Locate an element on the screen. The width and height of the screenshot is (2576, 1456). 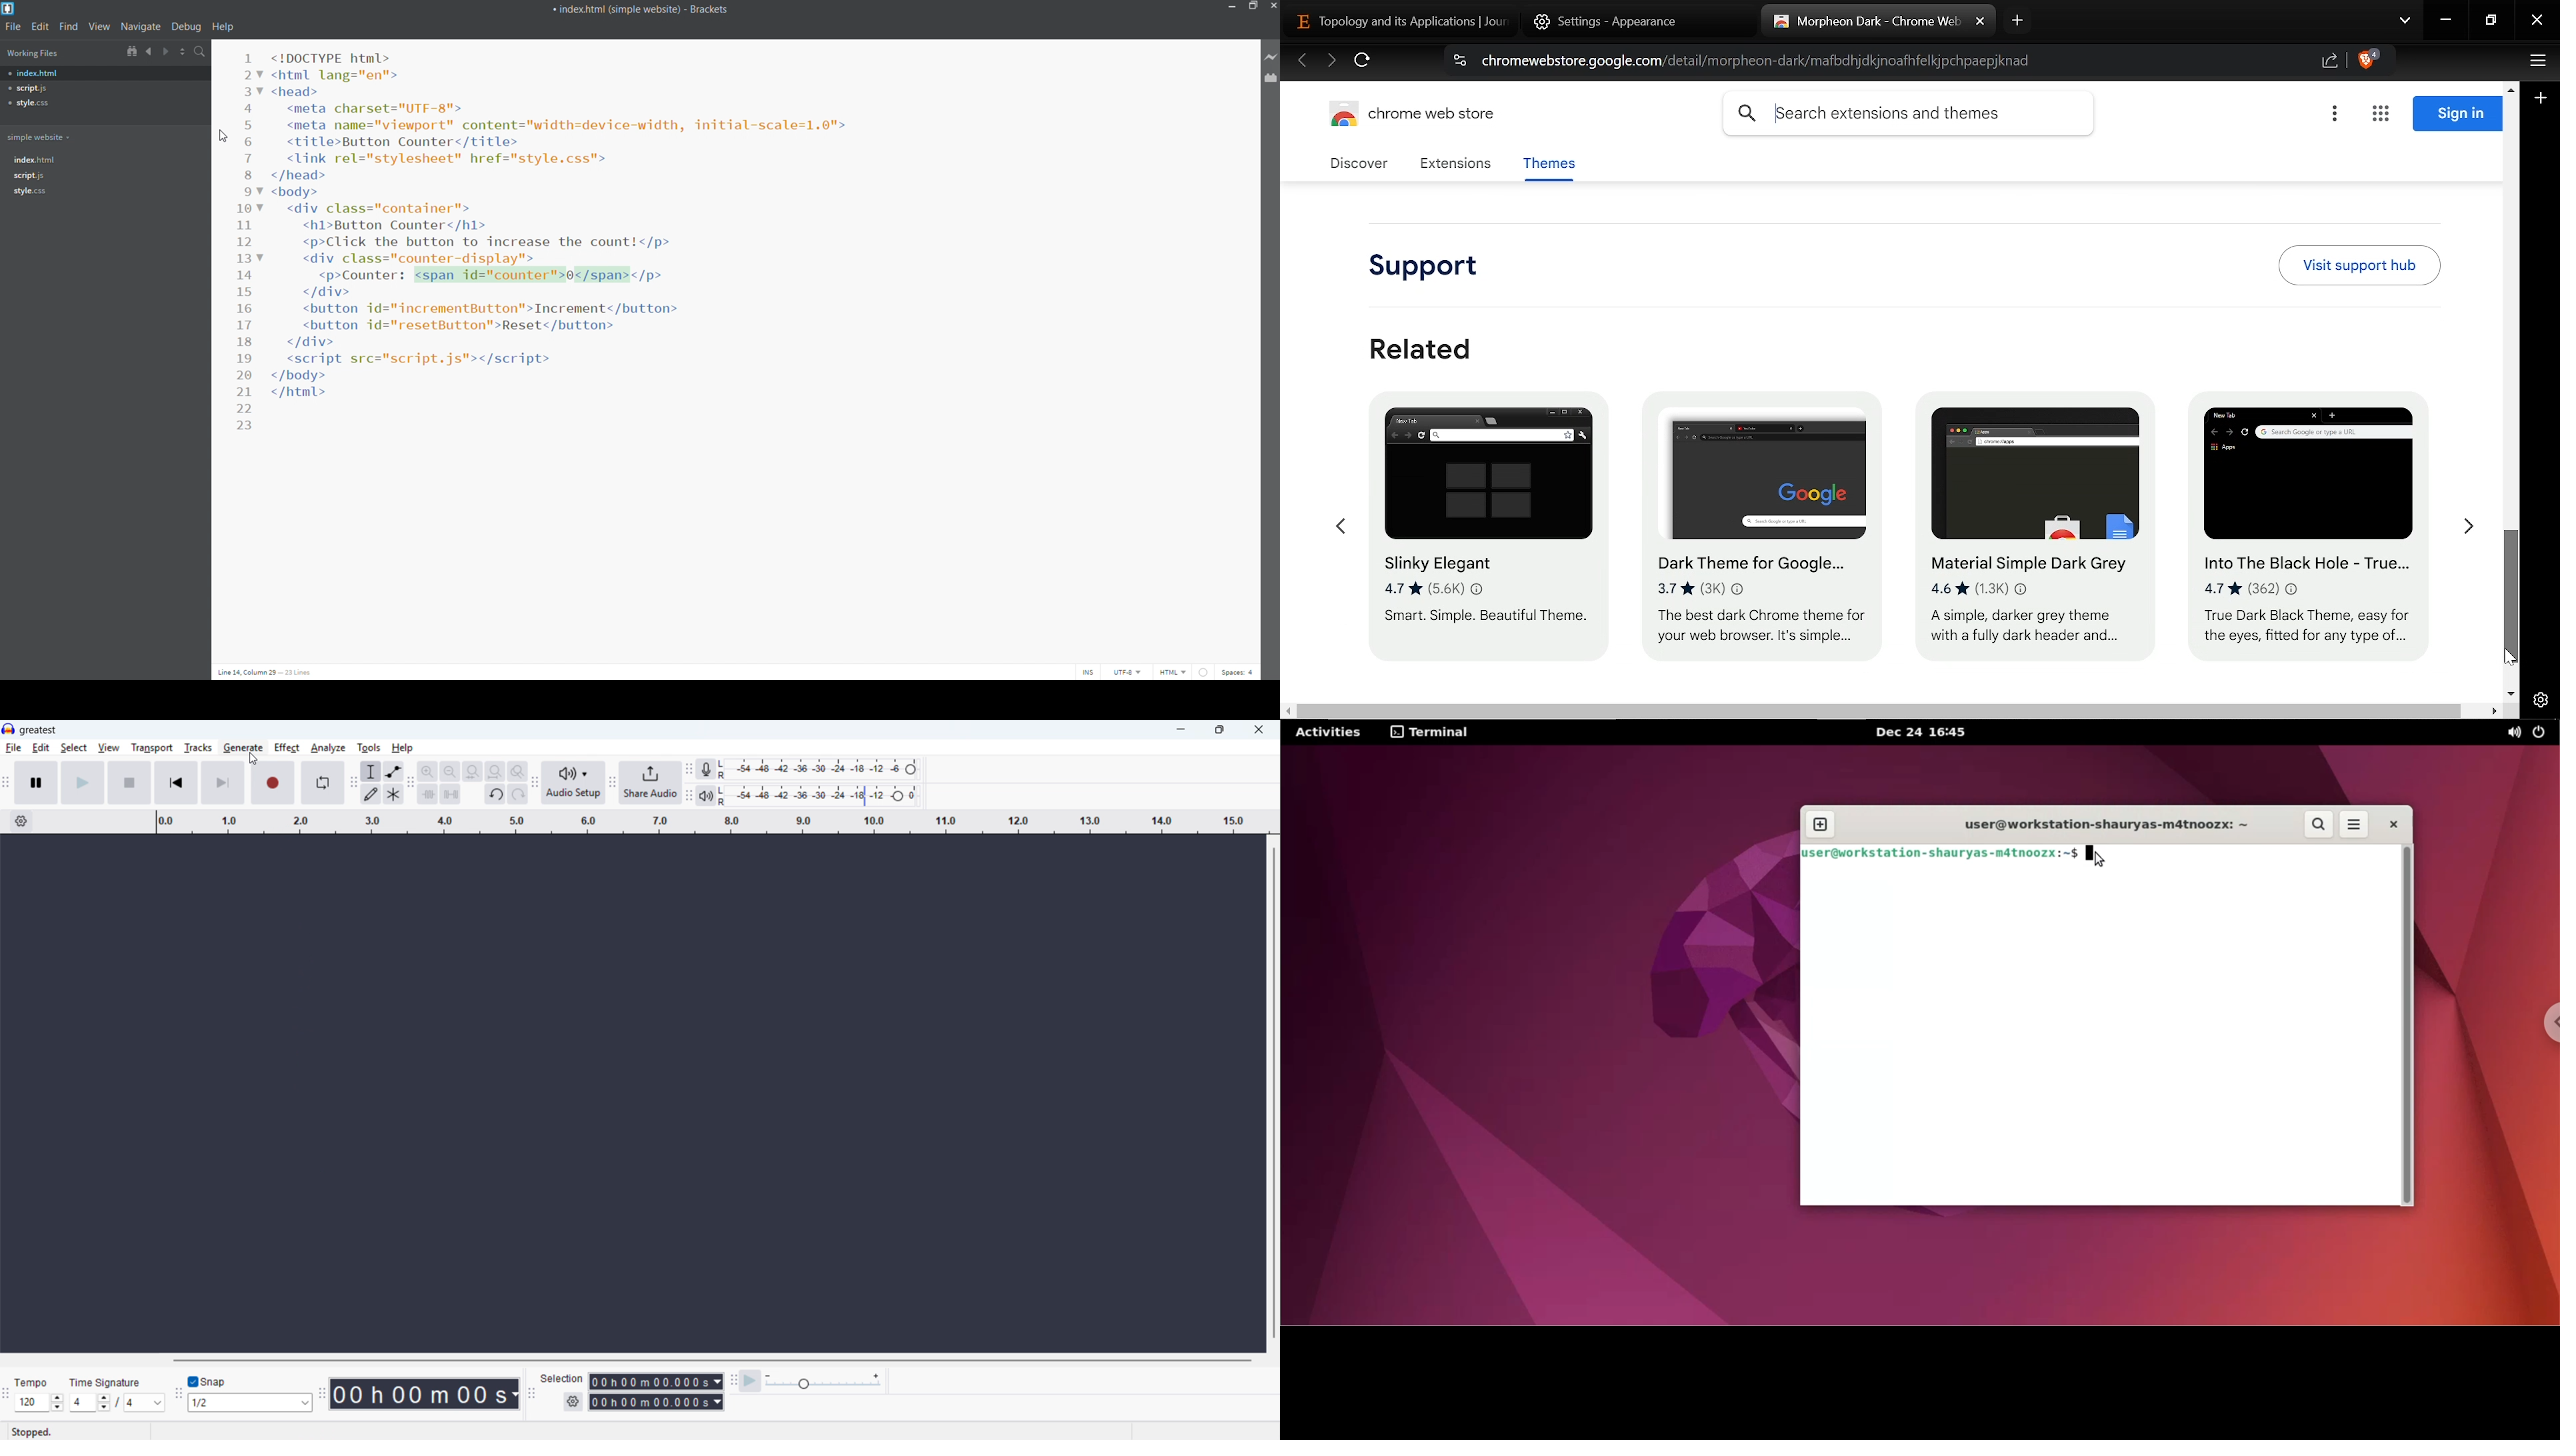
Vertical scroll bar  is located at coordinates (1273, 1093).